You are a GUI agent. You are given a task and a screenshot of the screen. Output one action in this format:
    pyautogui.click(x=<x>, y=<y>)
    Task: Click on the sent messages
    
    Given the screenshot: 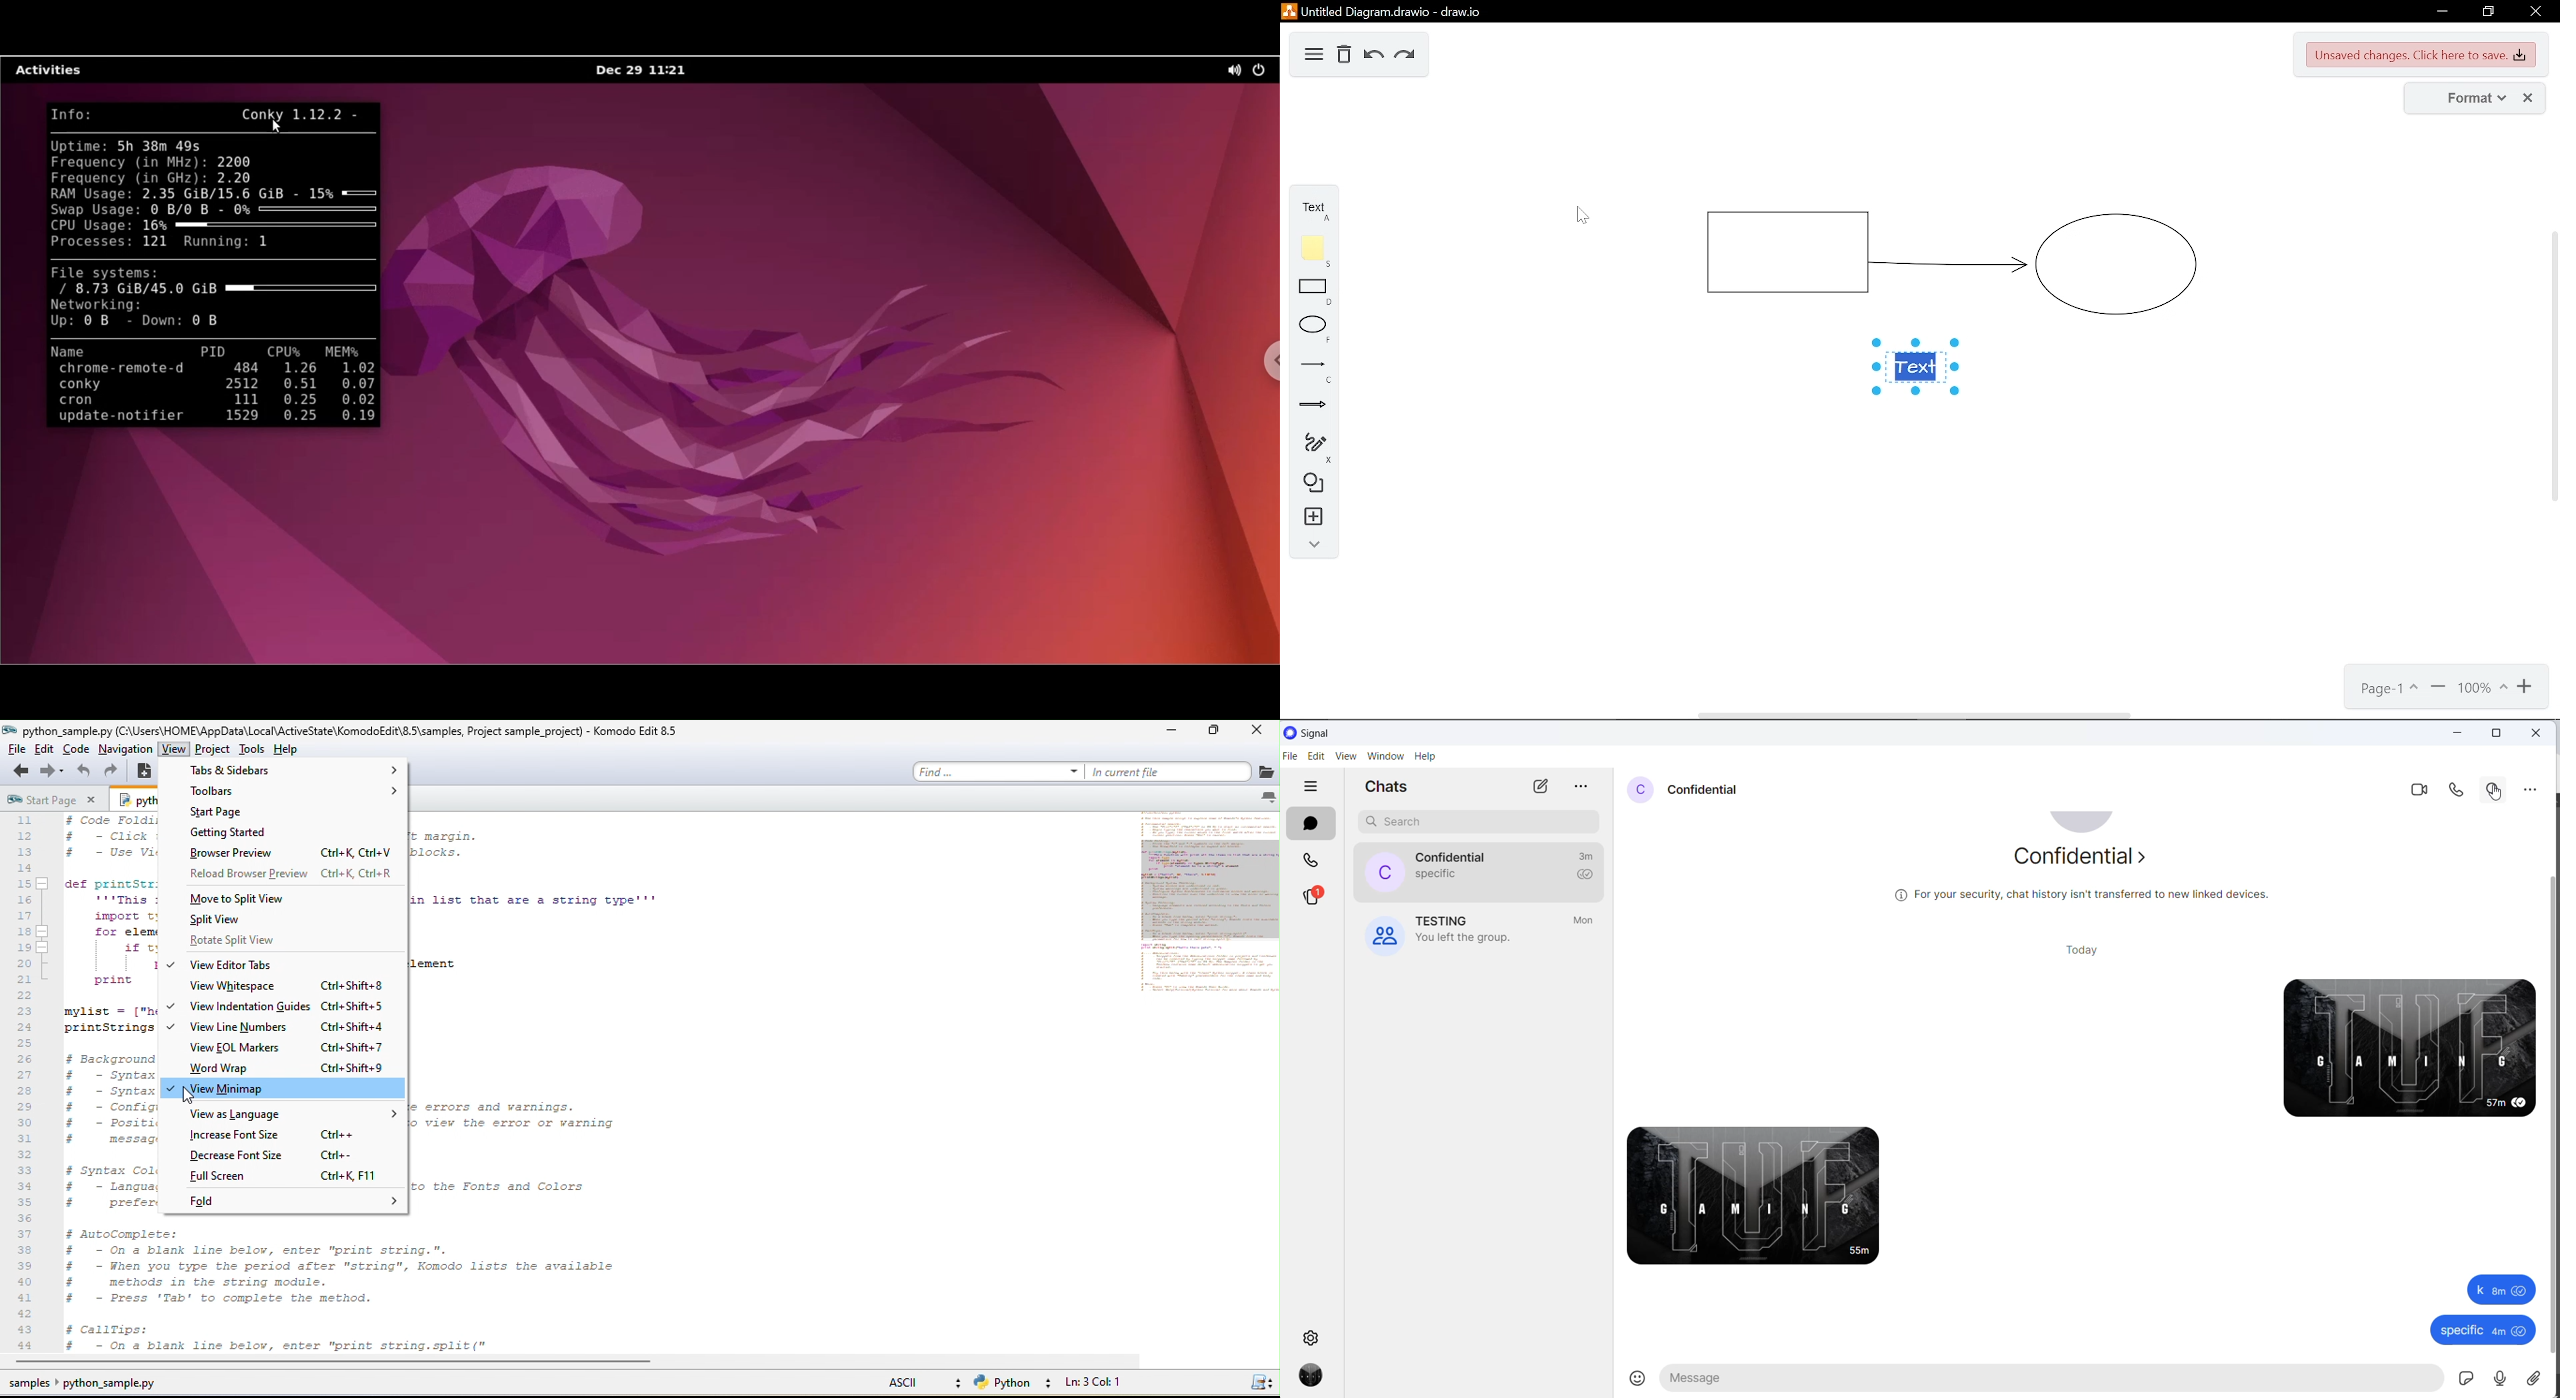 What is the action you would take?
    pyautogui.click(x=2399, y=1044)
    